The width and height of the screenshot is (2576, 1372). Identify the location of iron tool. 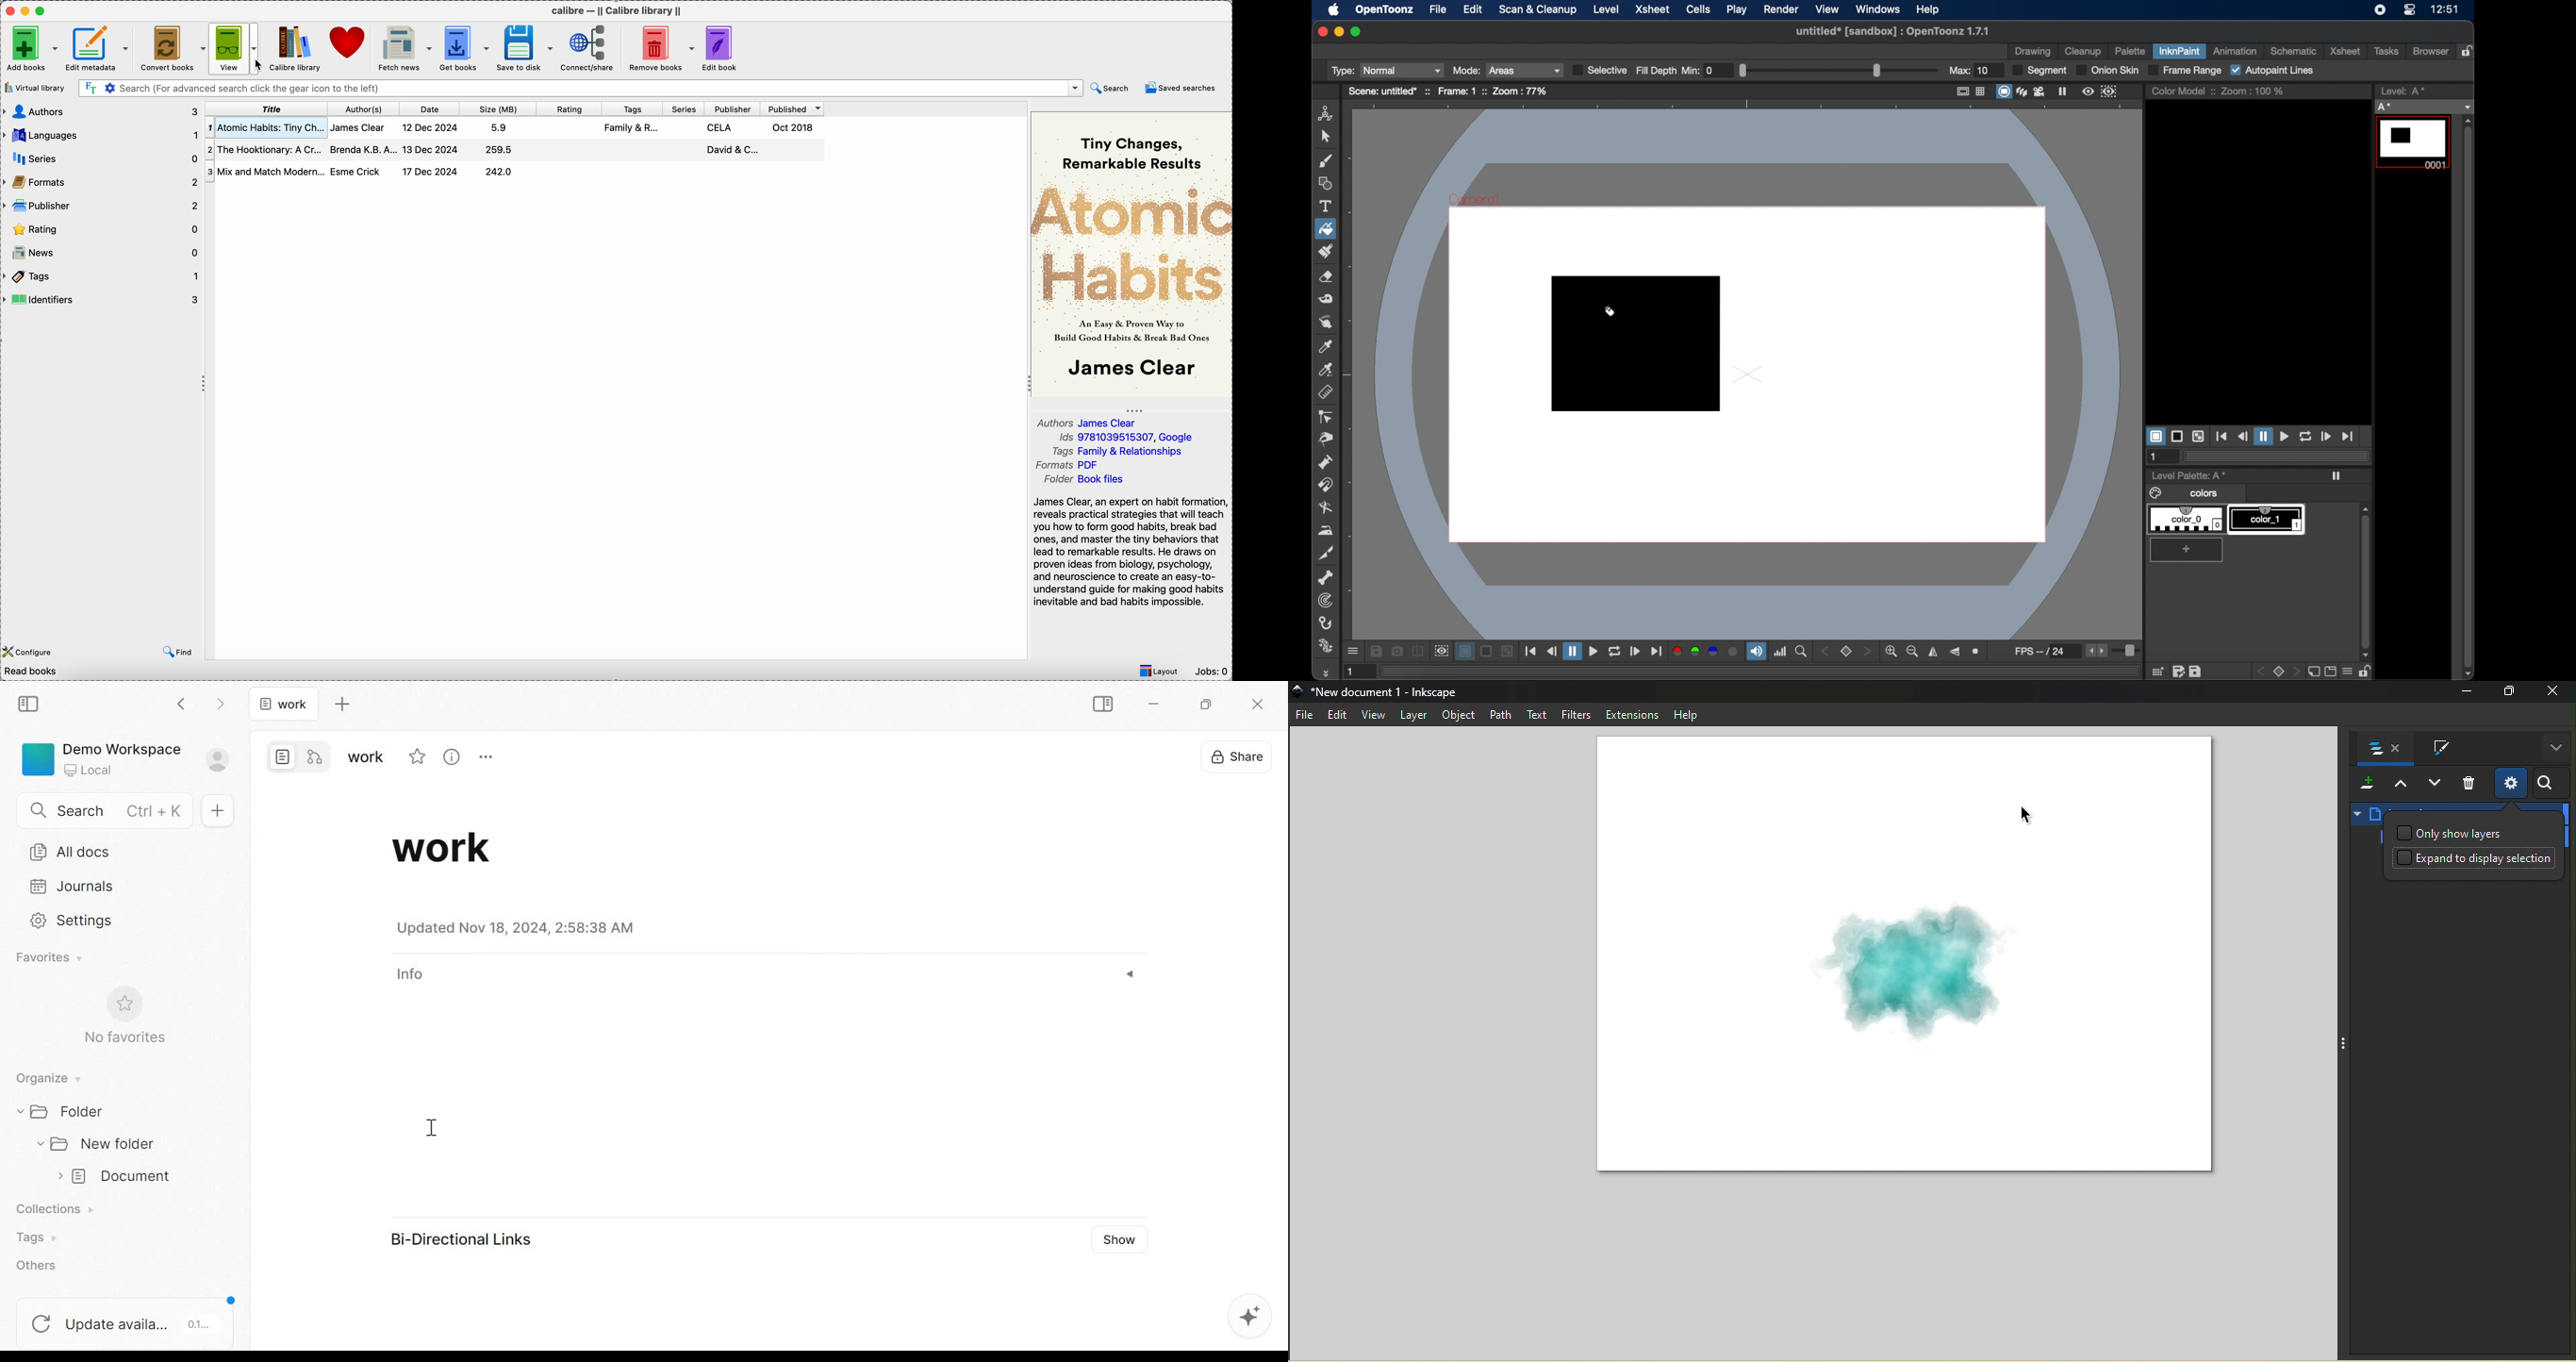
(1326, 531).